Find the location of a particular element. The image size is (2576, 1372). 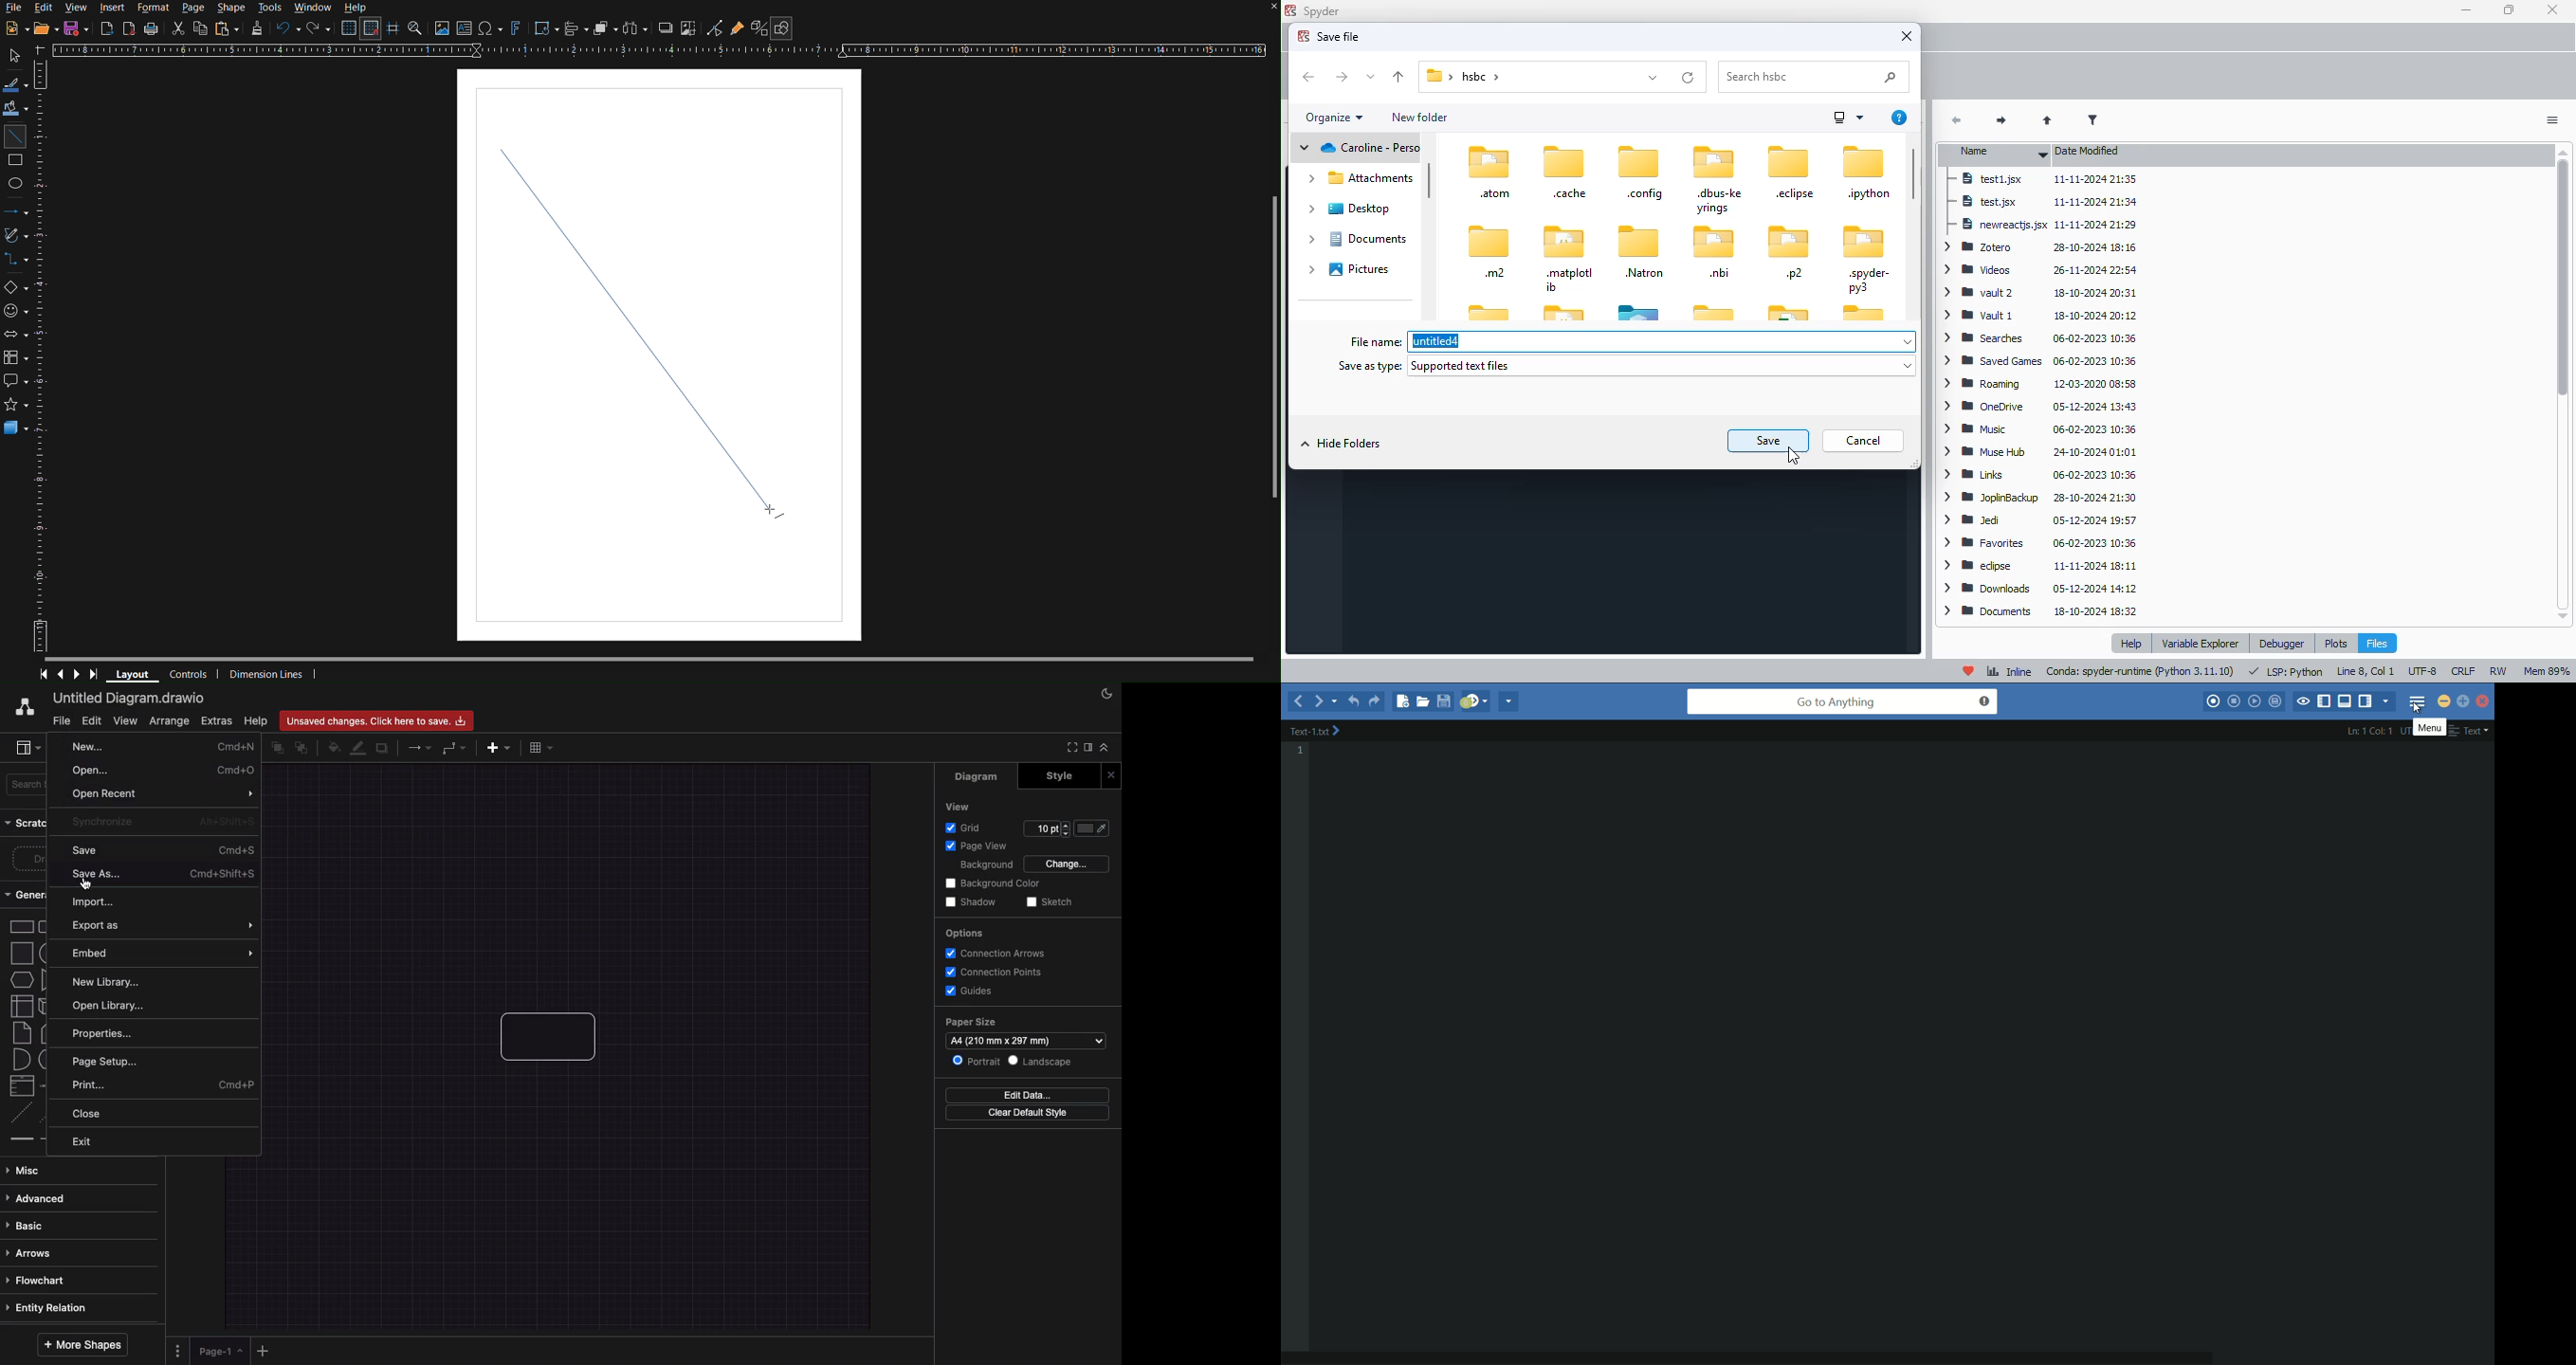

RW is located at coordinates (2498, 671).